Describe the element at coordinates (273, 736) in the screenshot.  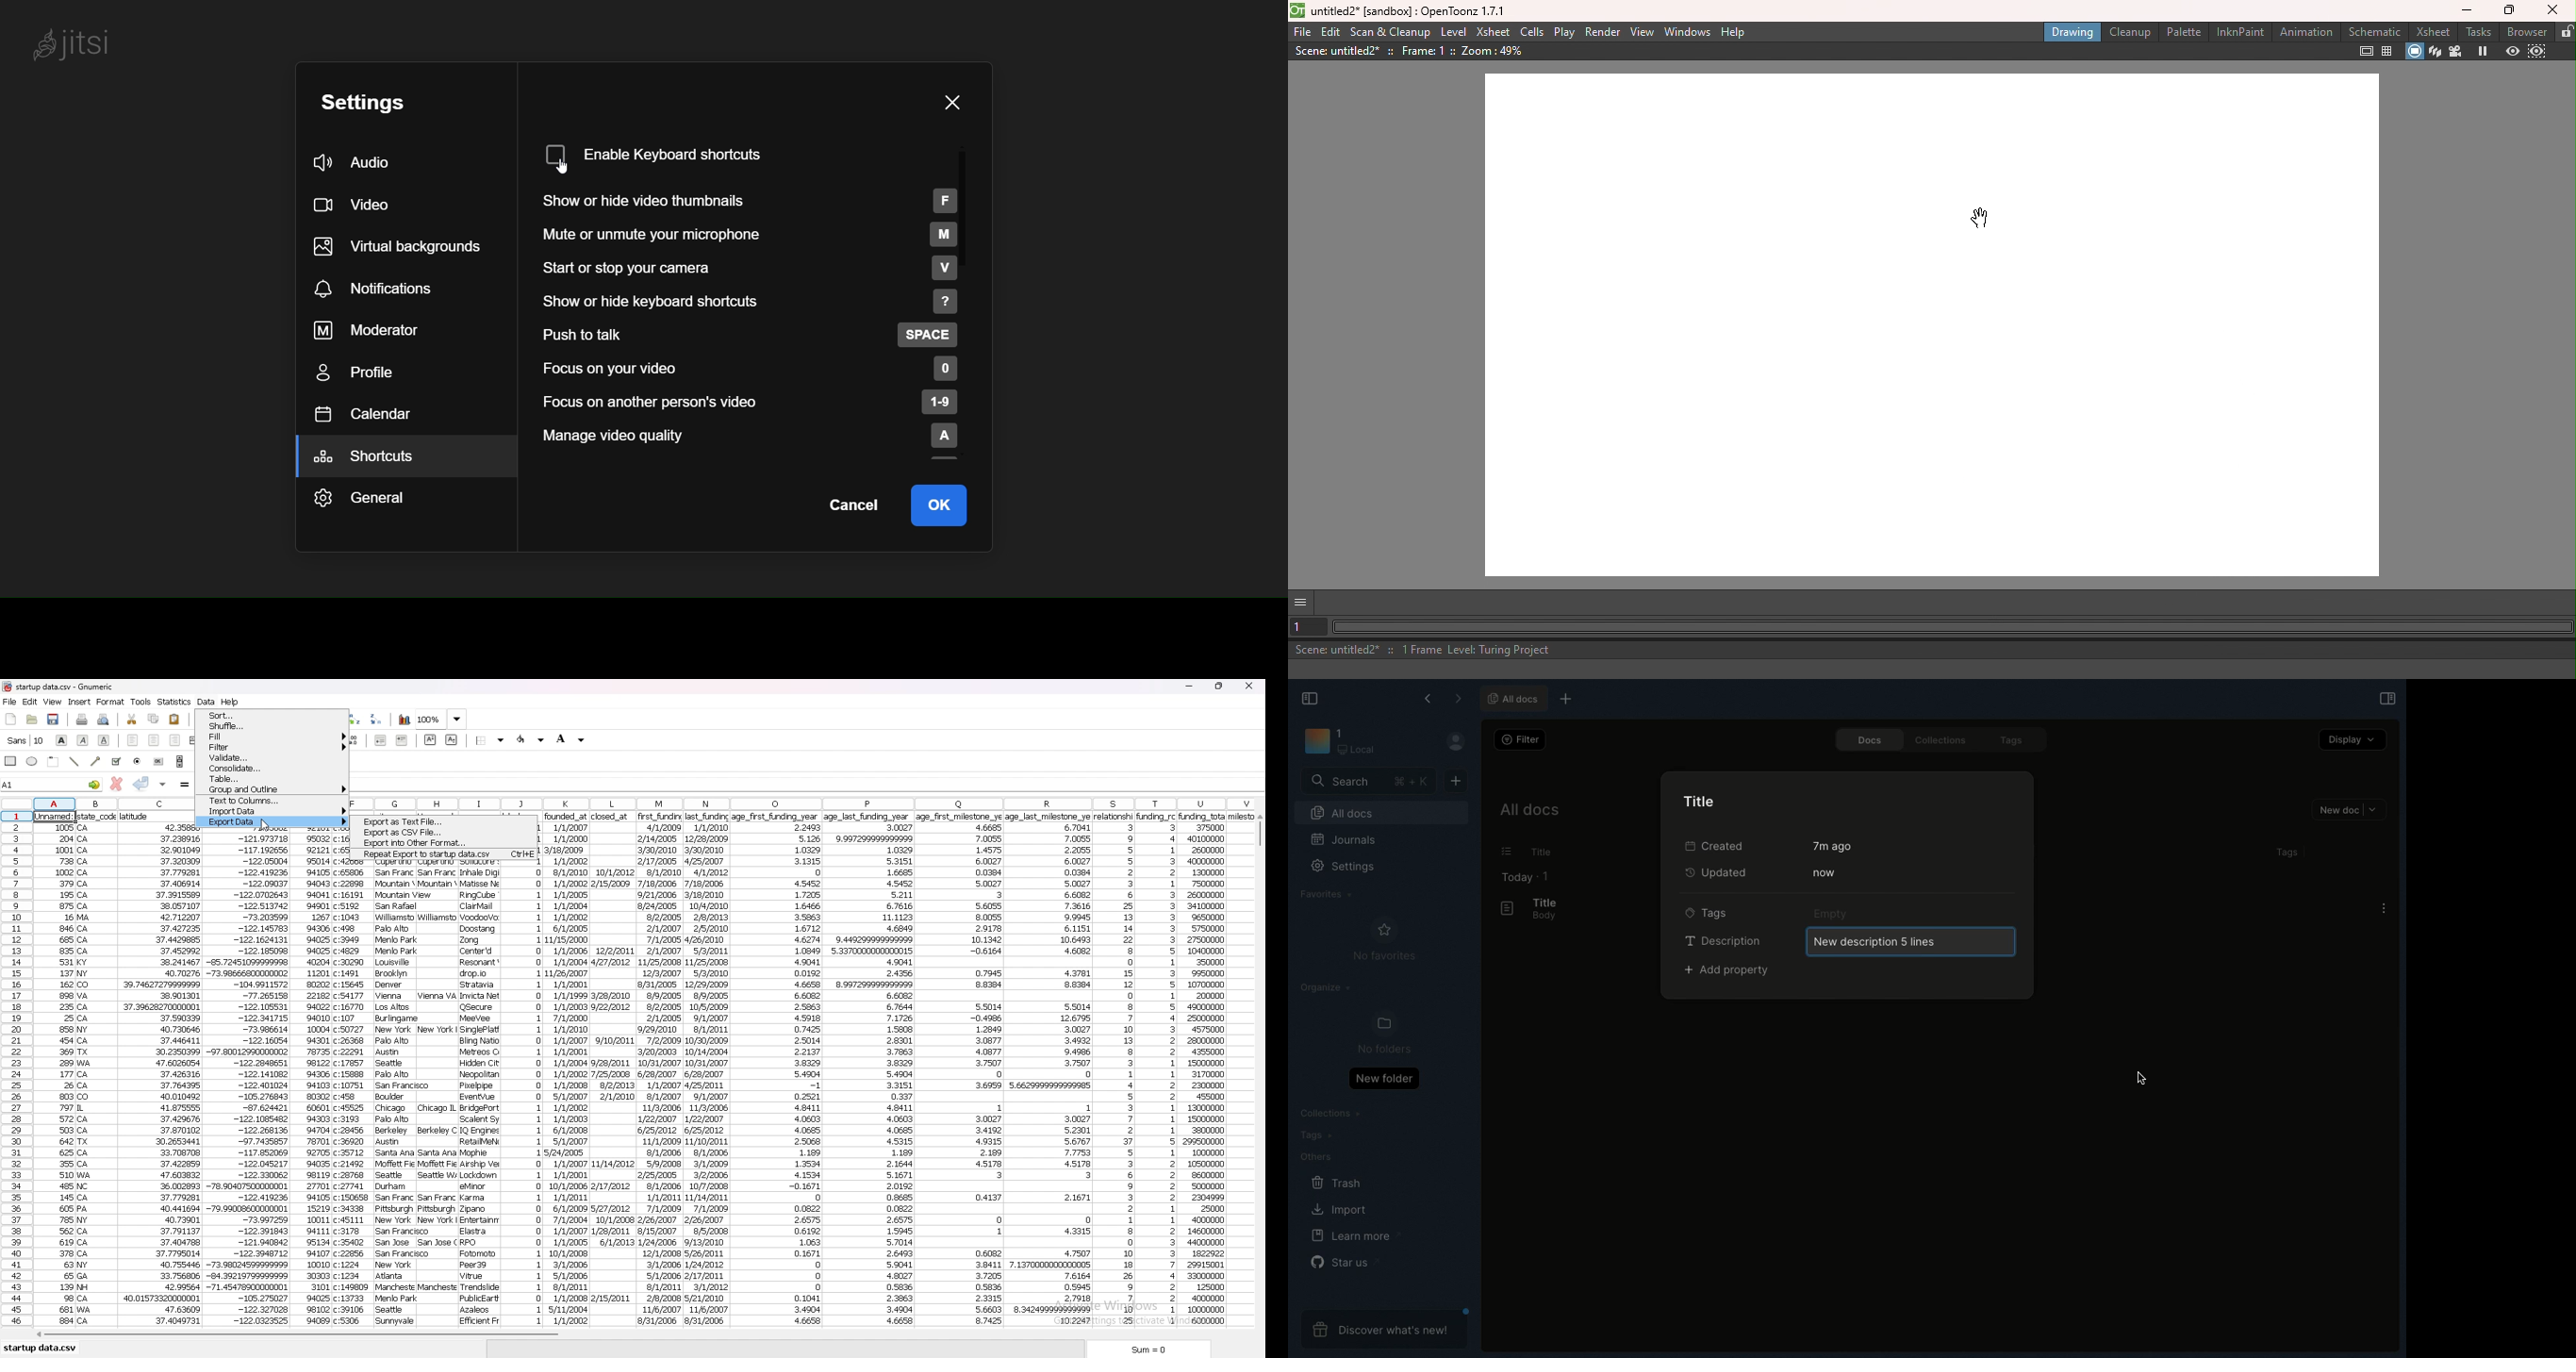
I see `fill` at that location.